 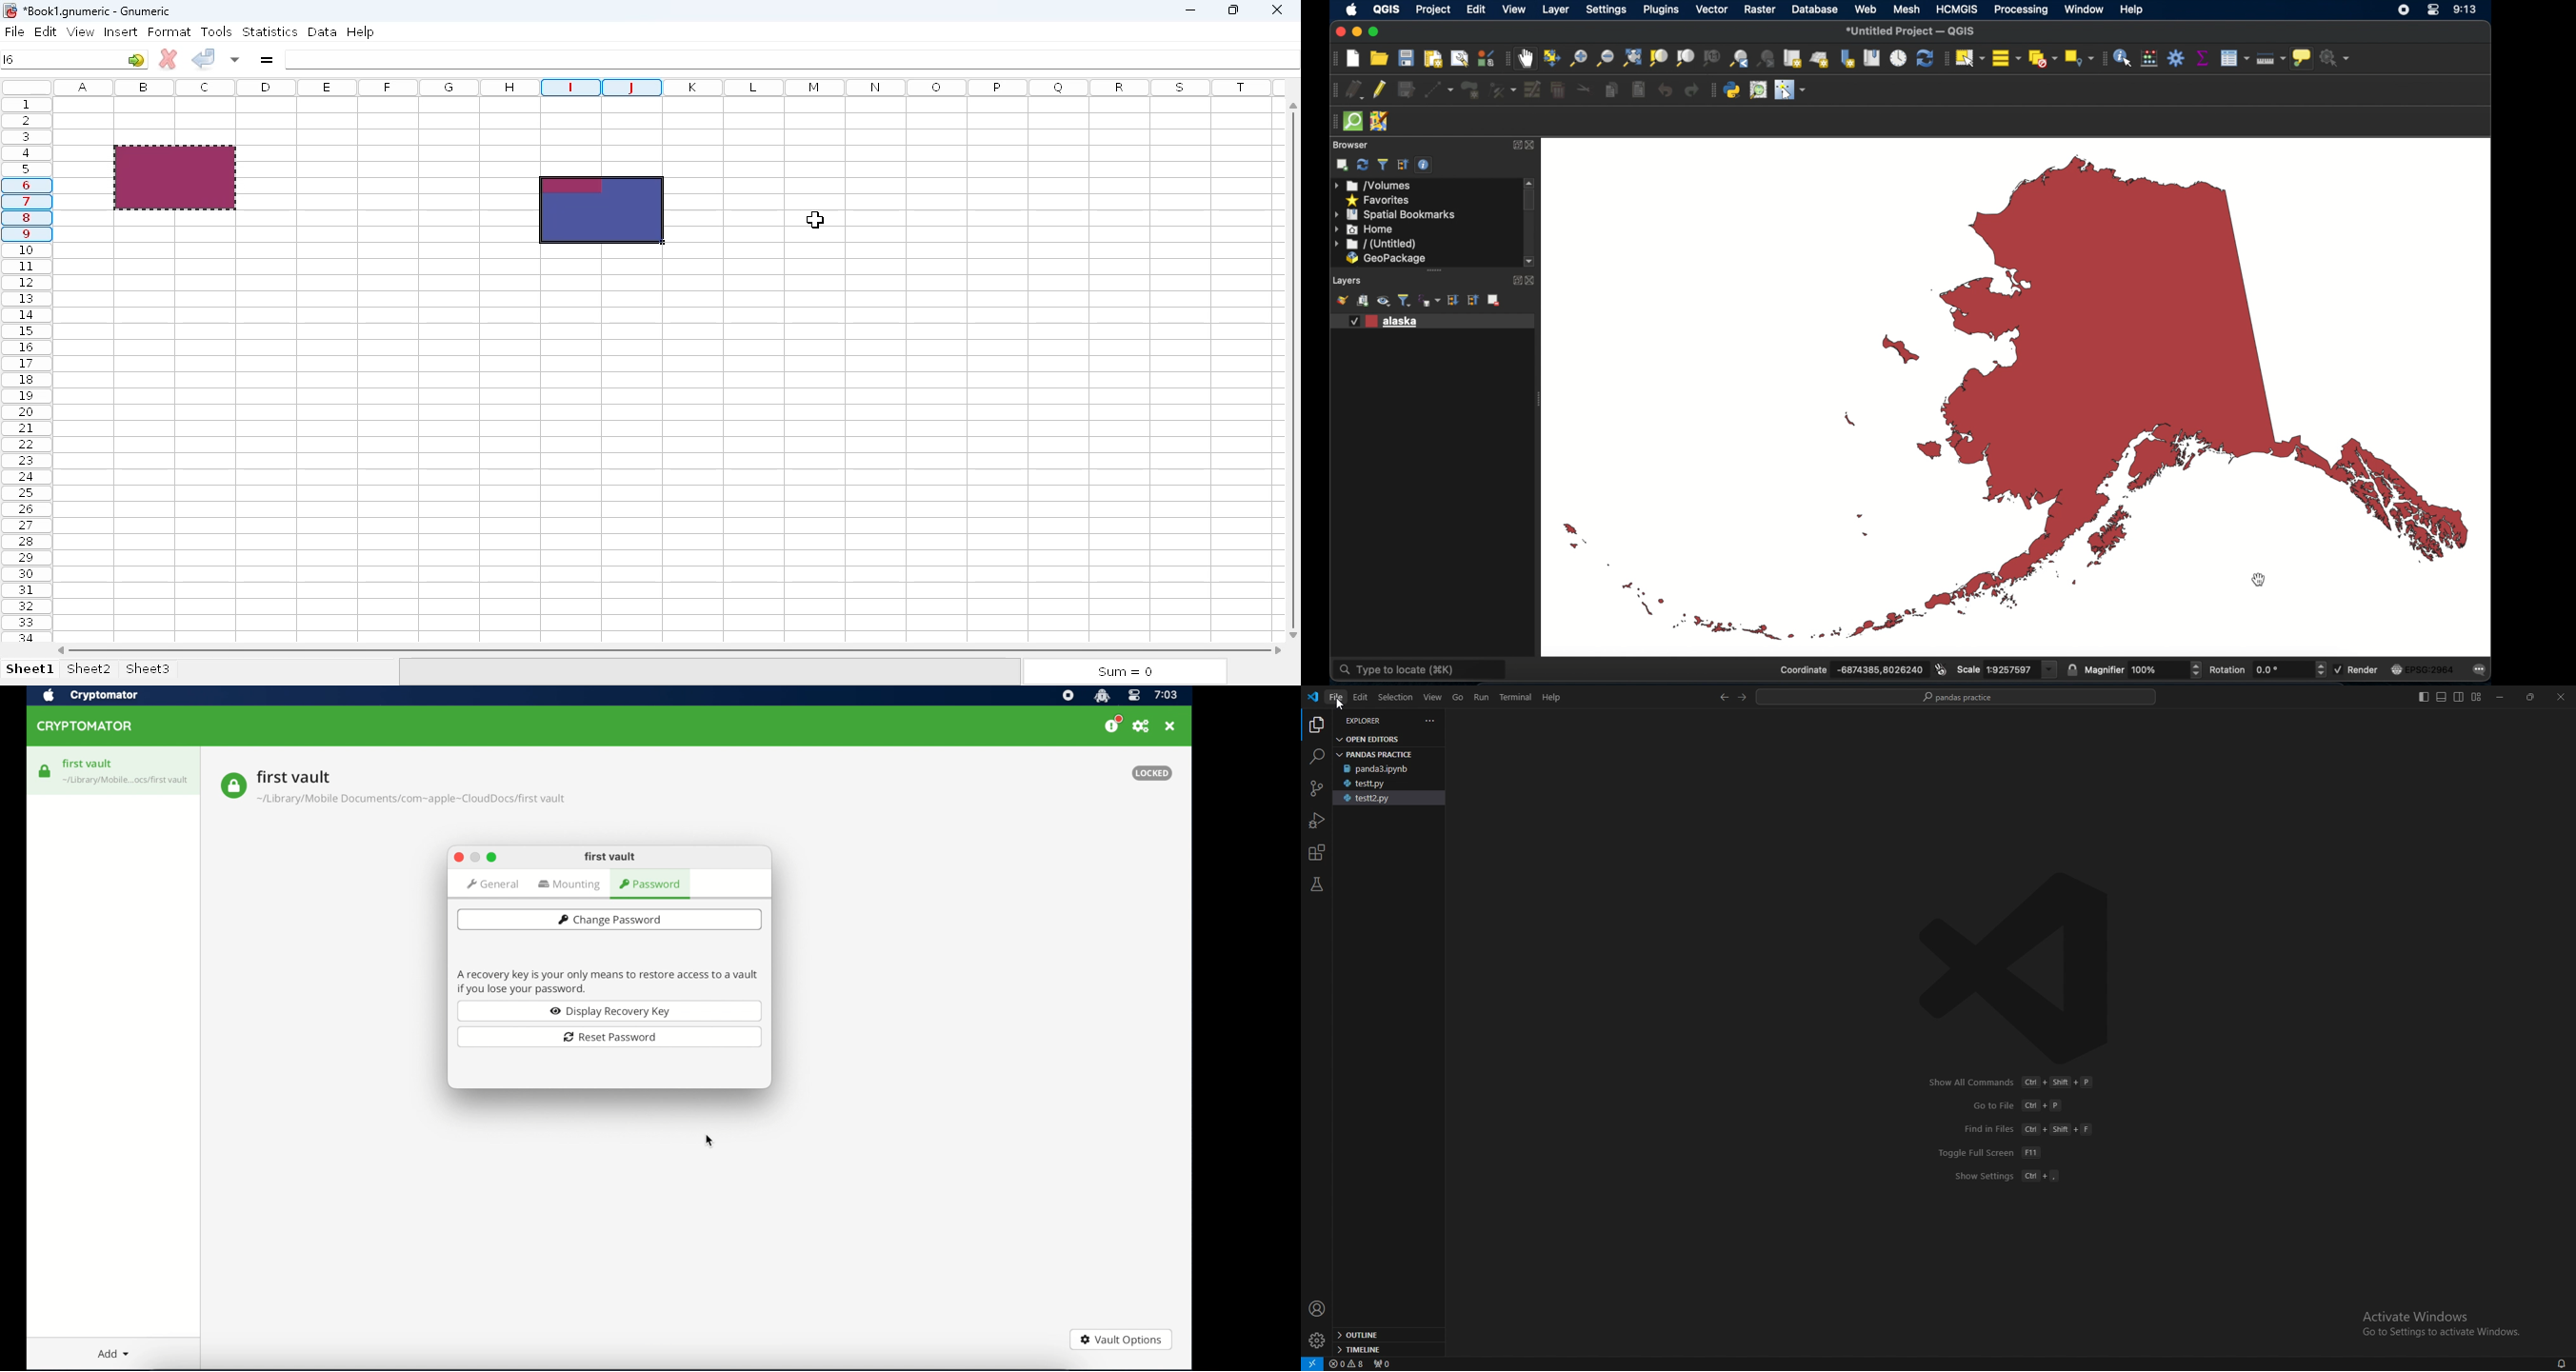 I want to click on view, so click(x=1515, y=9).